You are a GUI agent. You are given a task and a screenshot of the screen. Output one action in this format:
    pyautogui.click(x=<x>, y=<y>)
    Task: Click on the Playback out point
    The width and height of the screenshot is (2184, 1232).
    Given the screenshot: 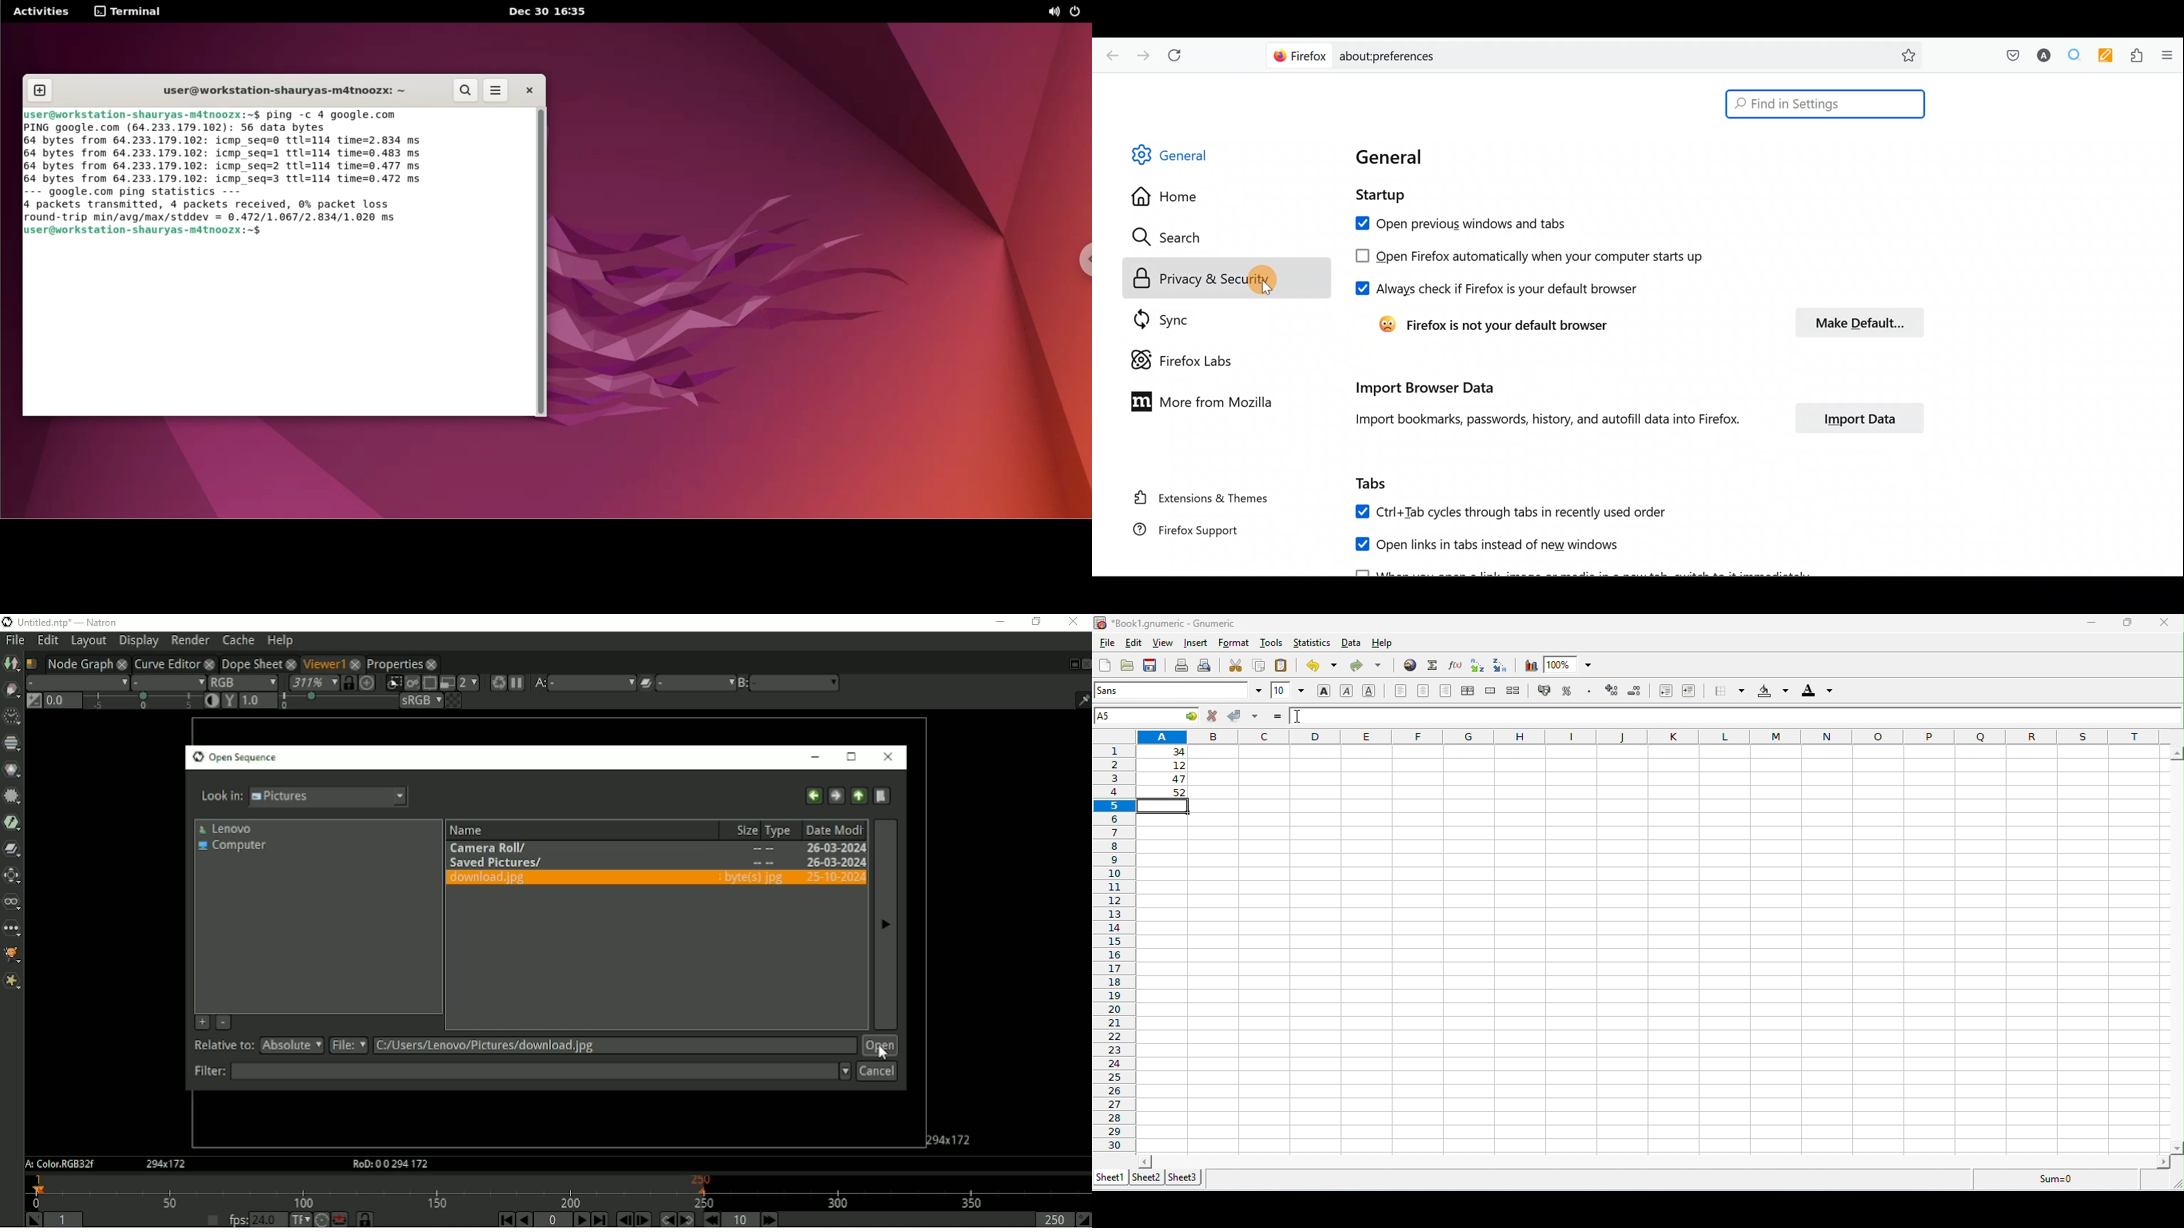 What is the action you would take?
    pyautogui.click(x=1050, y=1220)
    